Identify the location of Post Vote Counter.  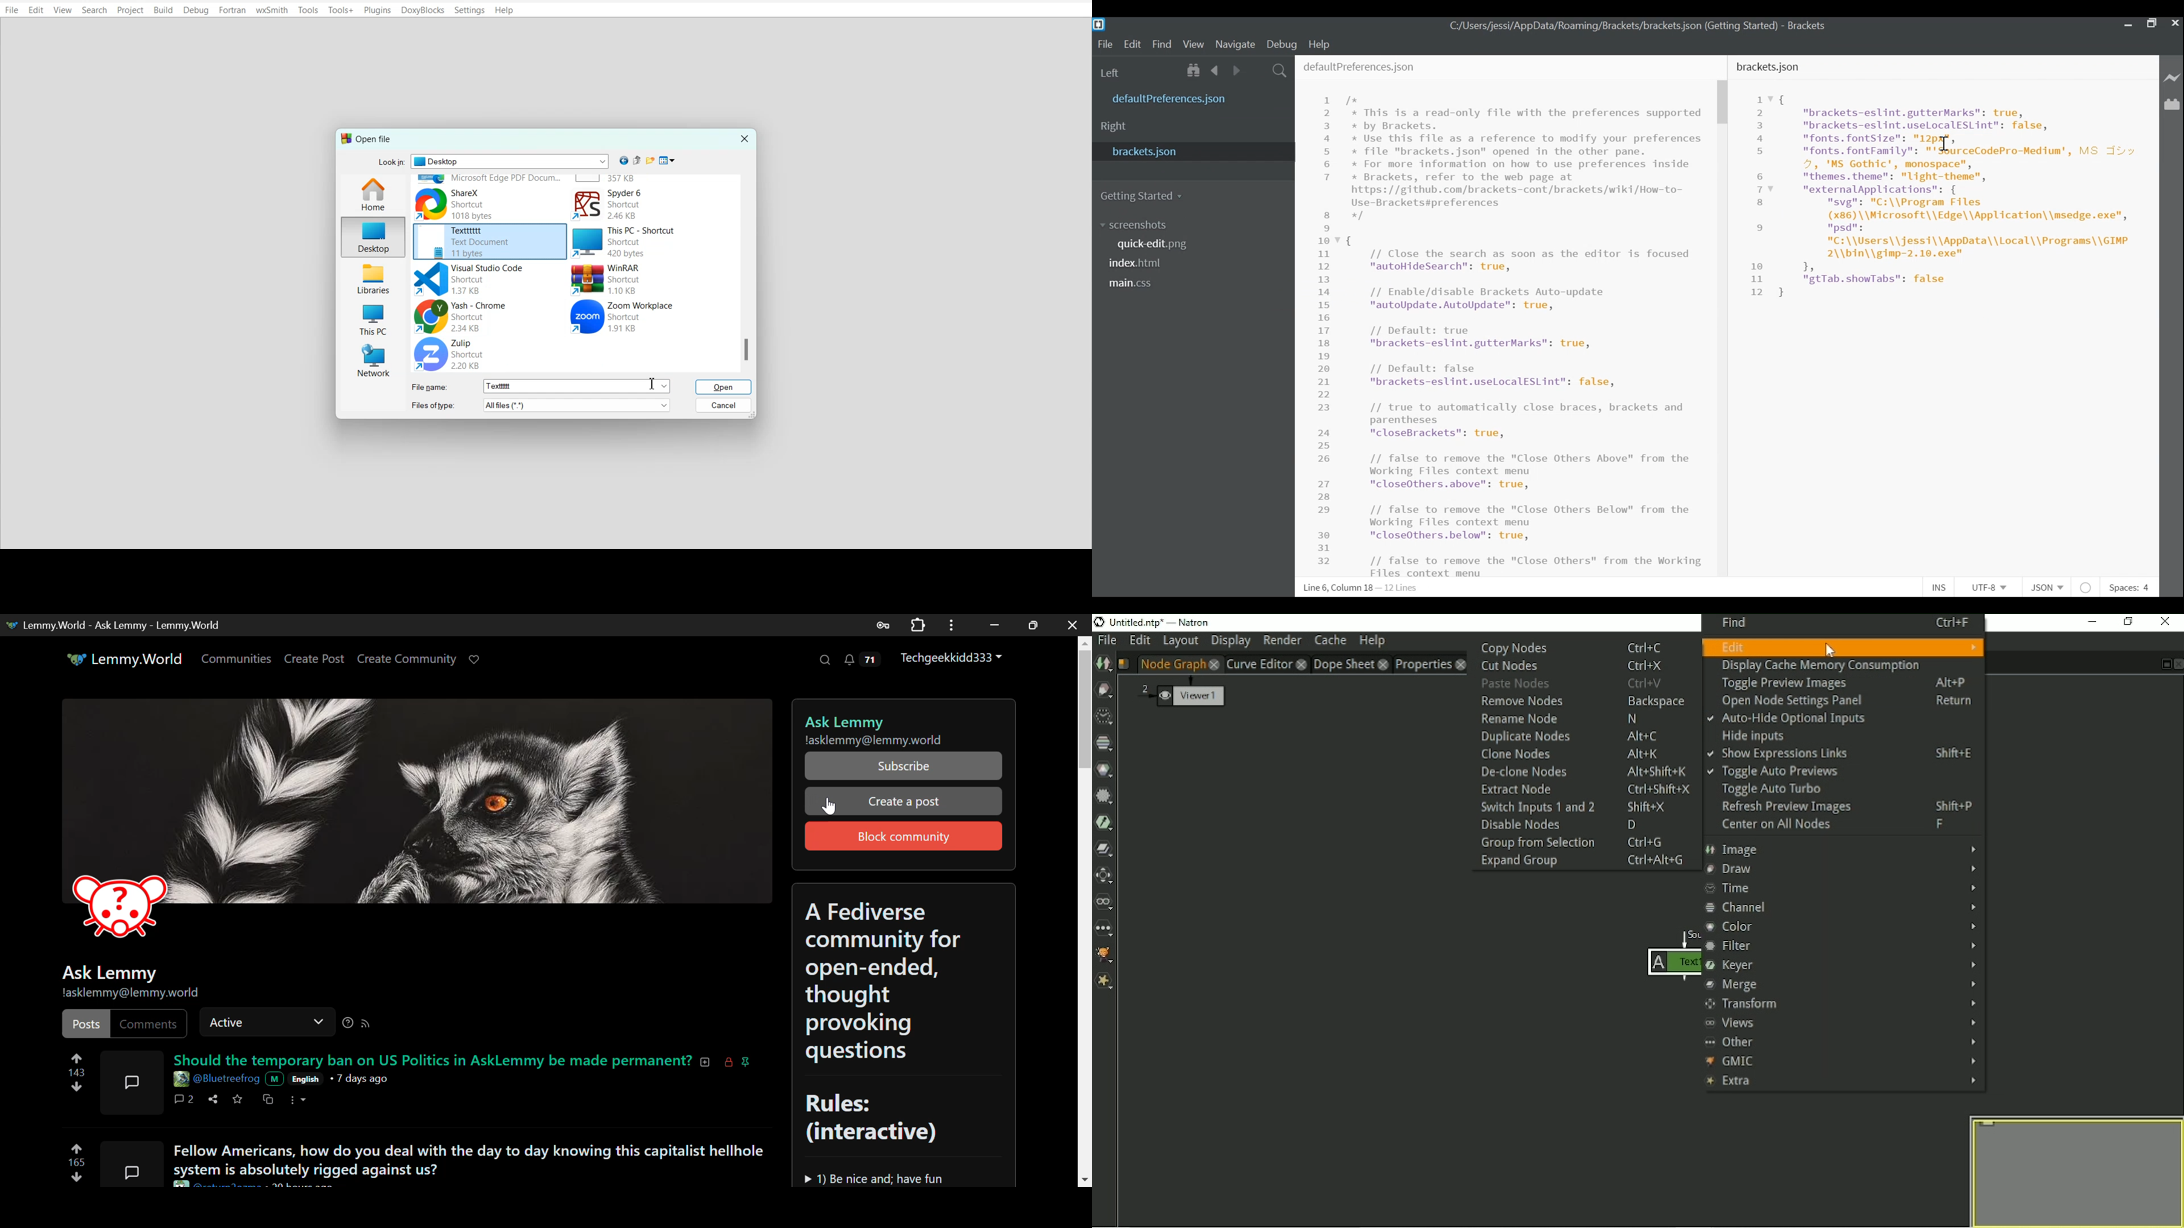
(74, 1070).